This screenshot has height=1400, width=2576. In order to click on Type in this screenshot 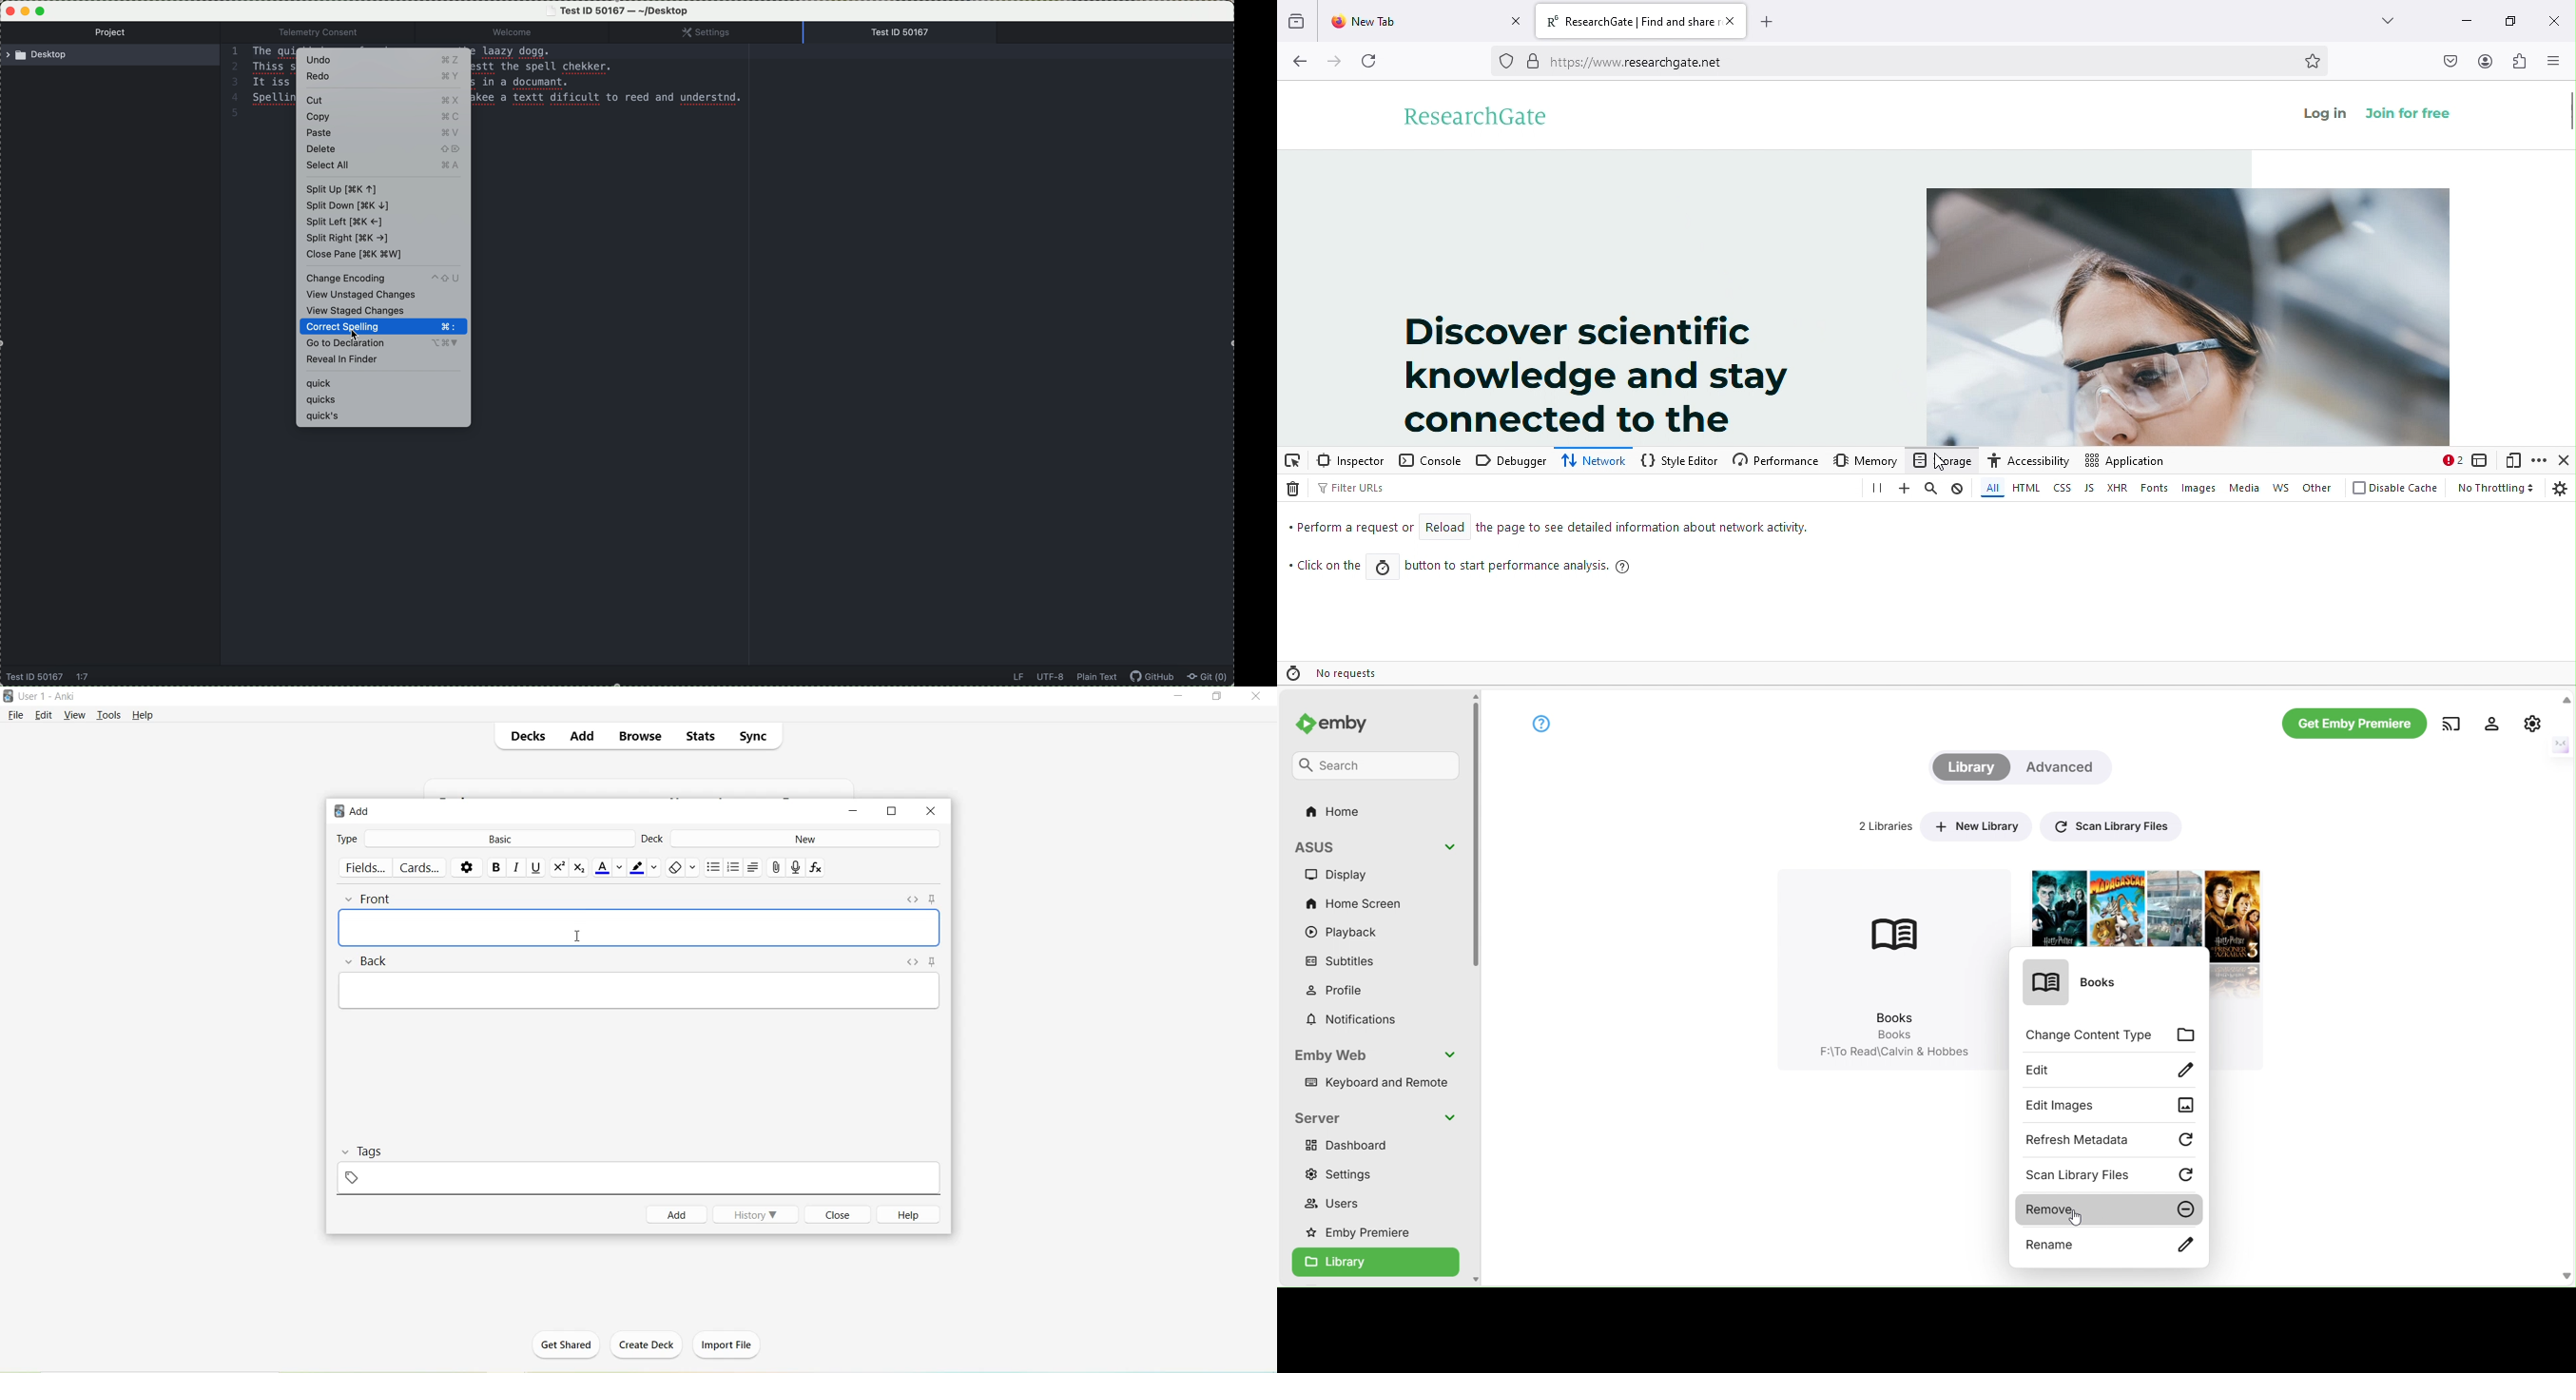, I will do `click(347, 838)`.